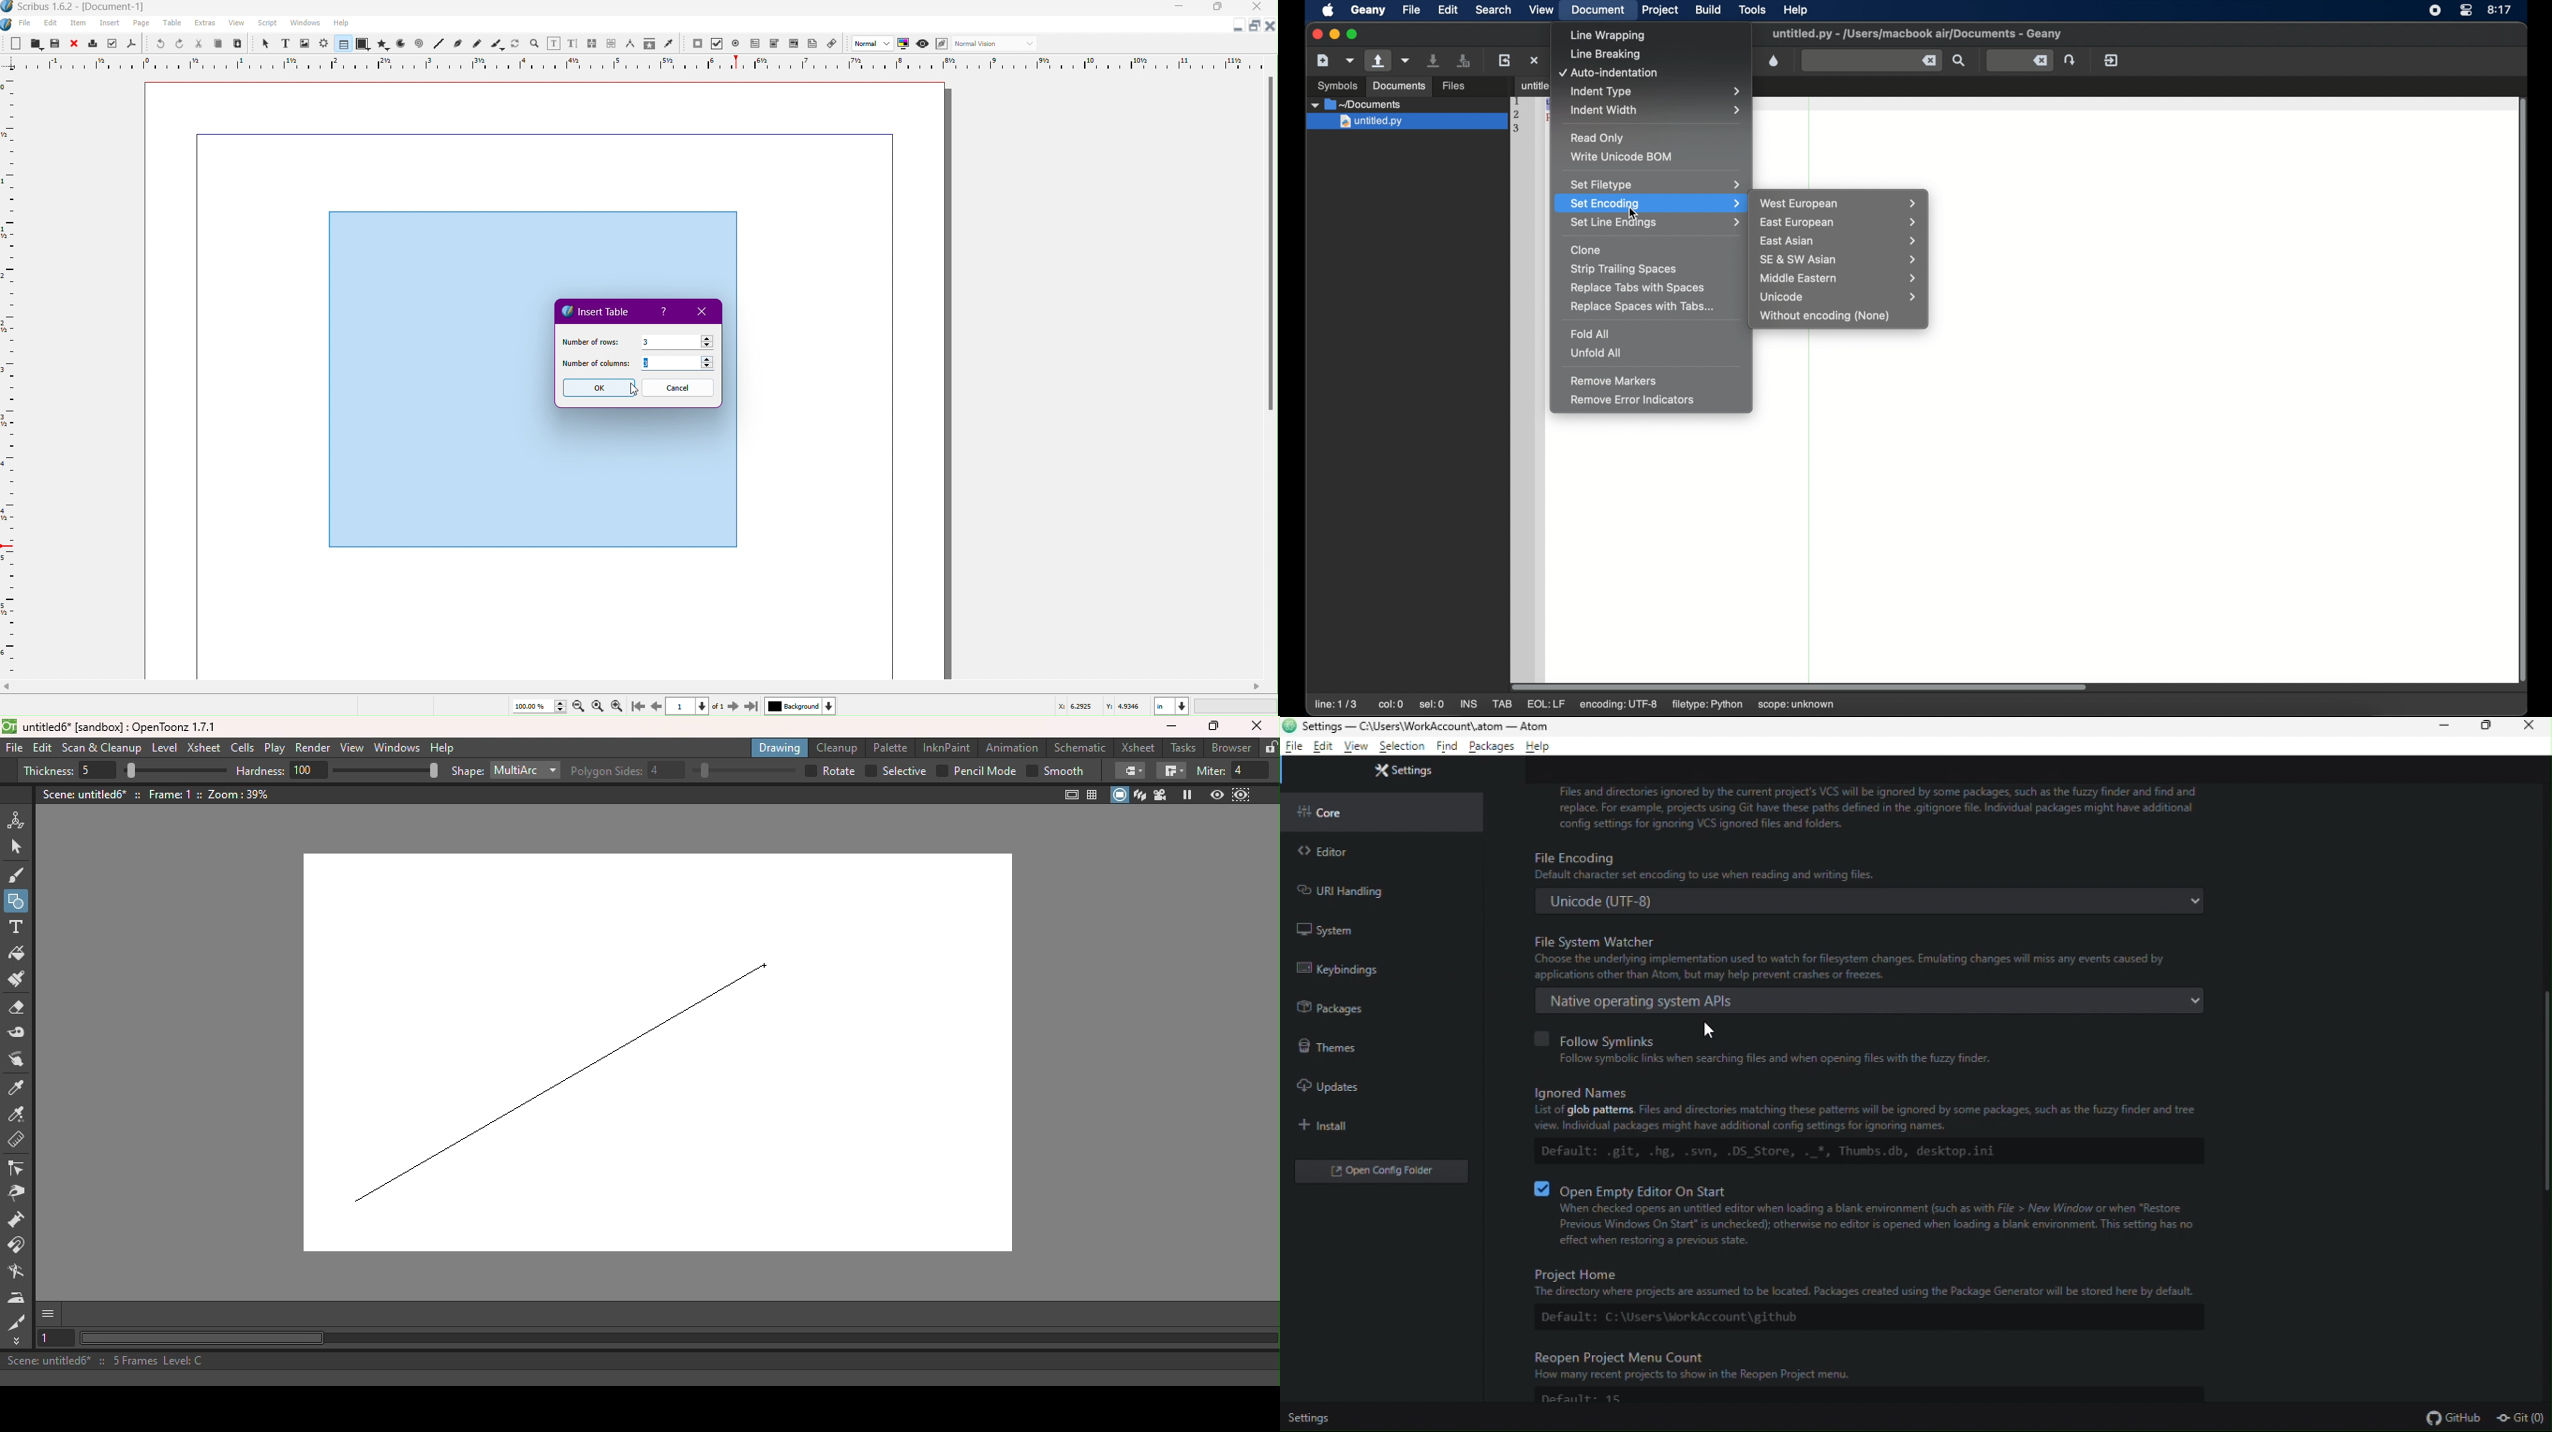  What do you see at coordinates (283, 770) in the screenshot?
I see `Hardness` at bounding box center [283, 770].